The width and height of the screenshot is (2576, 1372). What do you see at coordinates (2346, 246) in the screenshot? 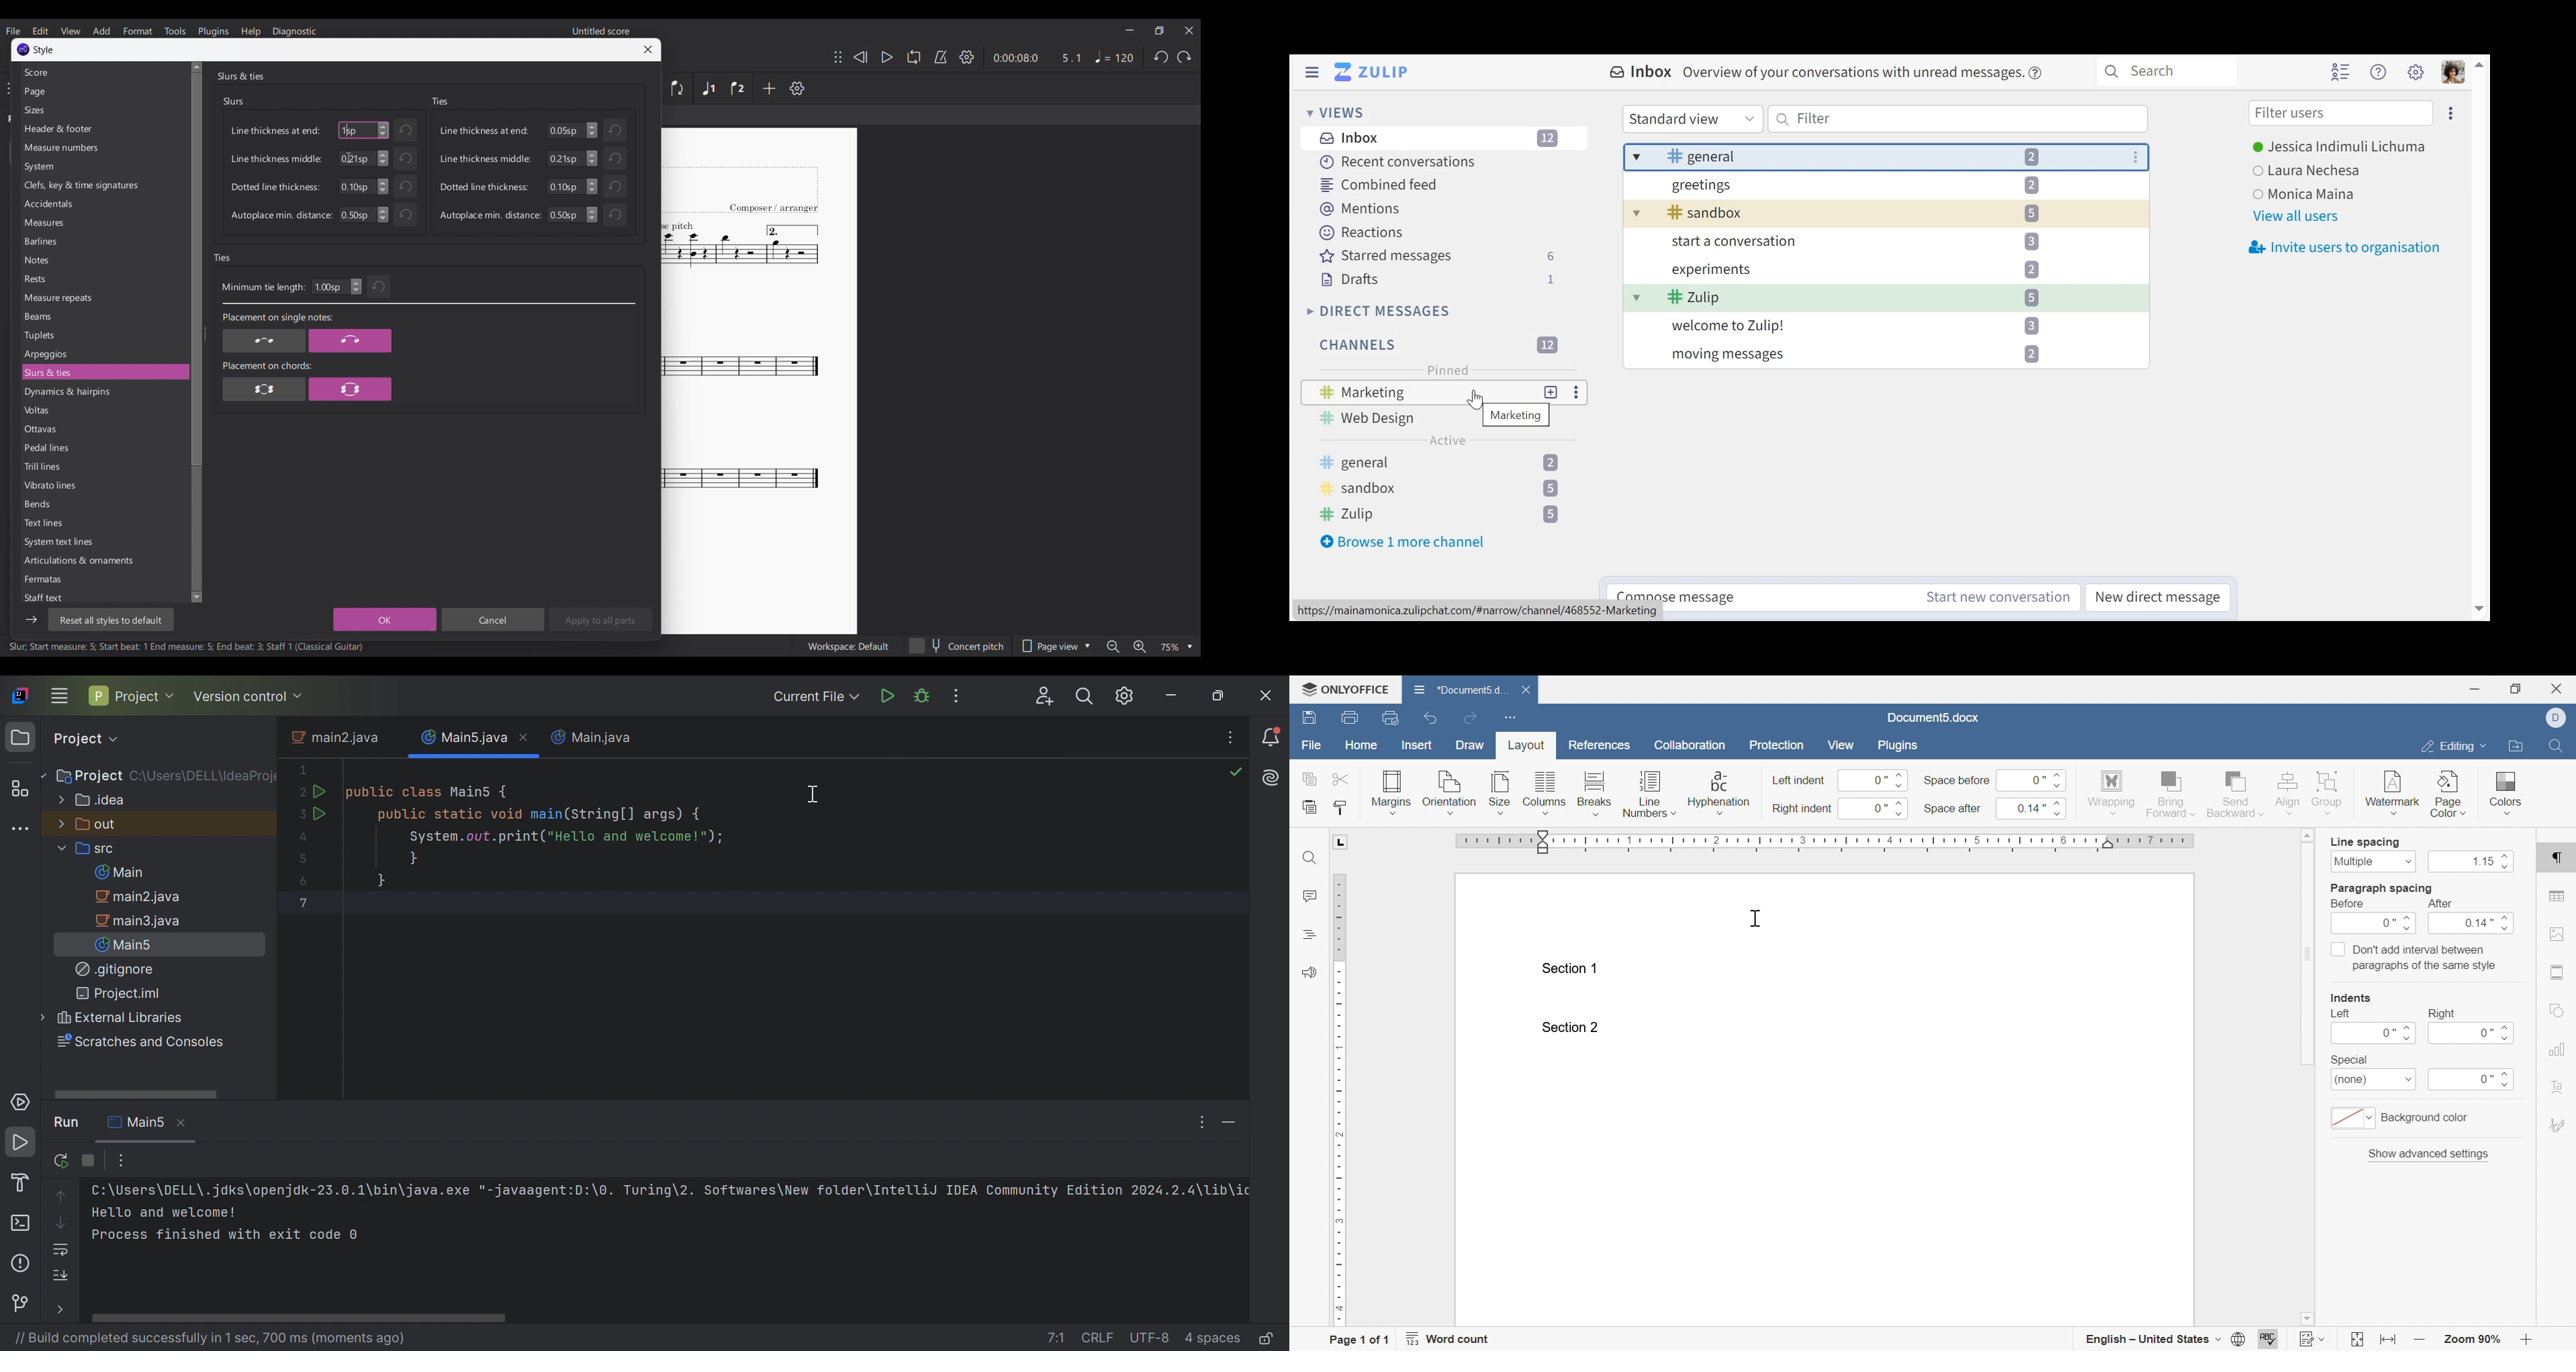
I see `Invite users to organisation` at bounding box center [2346, 246].